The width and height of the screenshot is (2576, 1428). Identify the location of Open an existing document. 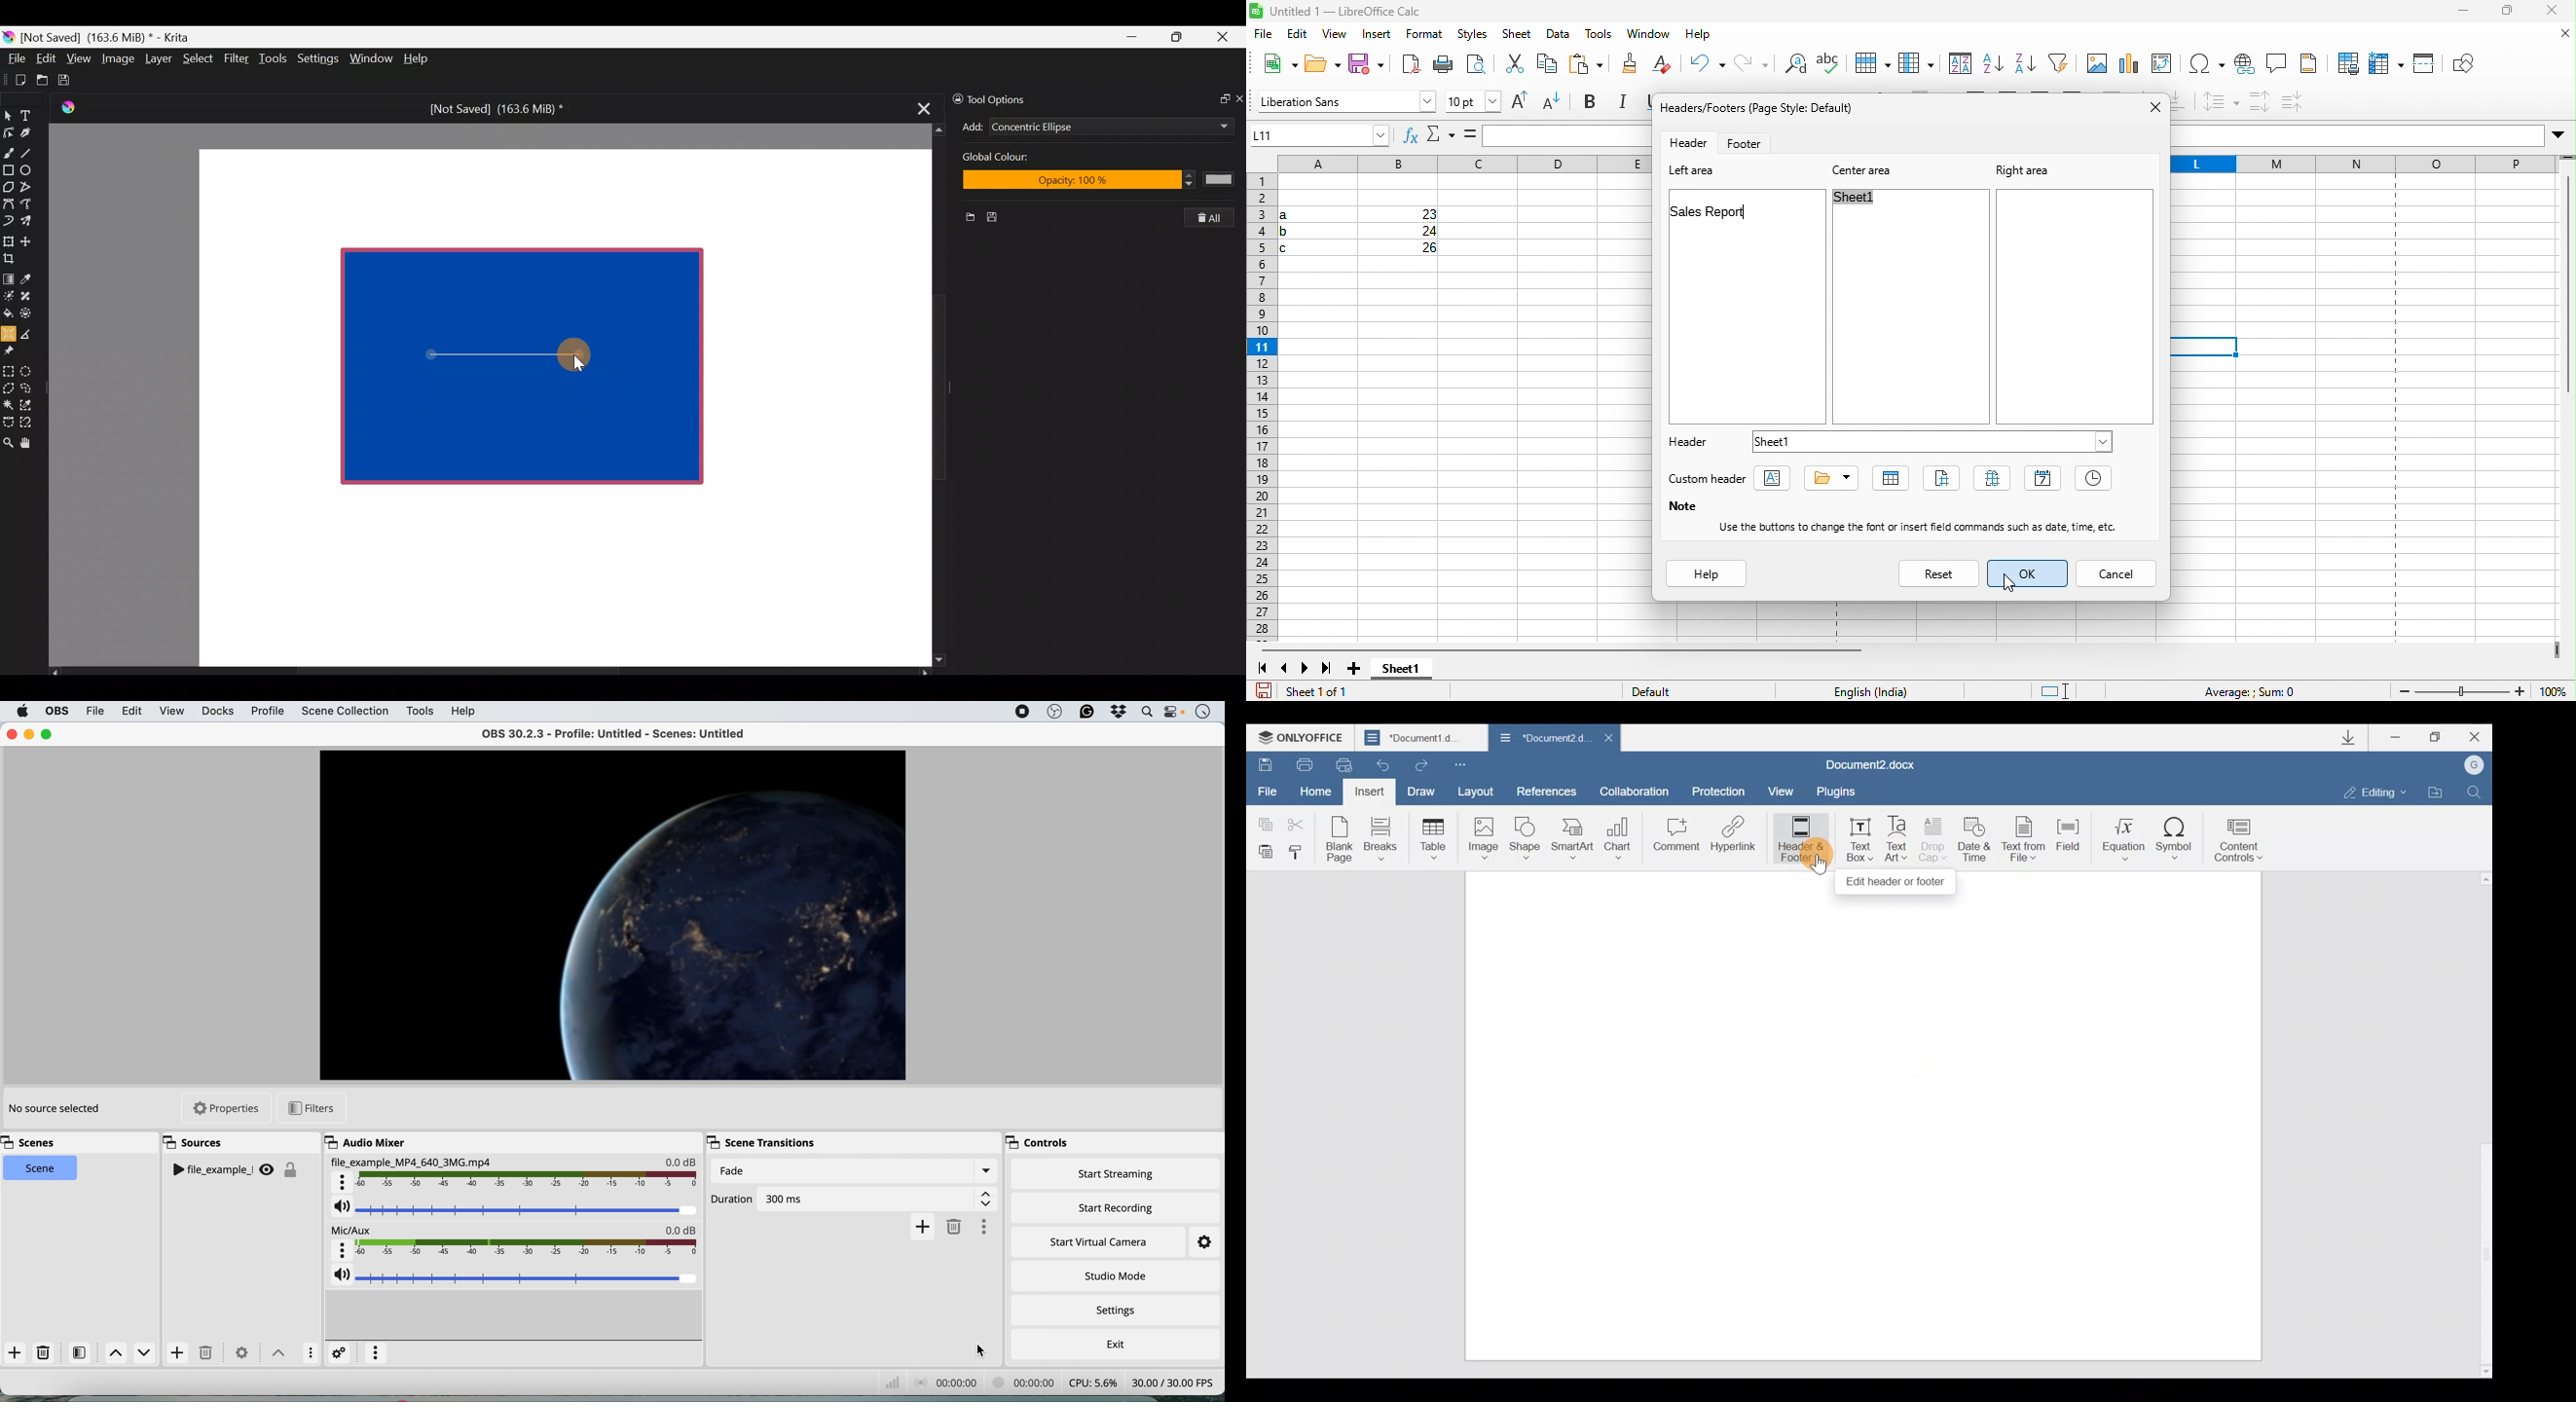
(43, 82).